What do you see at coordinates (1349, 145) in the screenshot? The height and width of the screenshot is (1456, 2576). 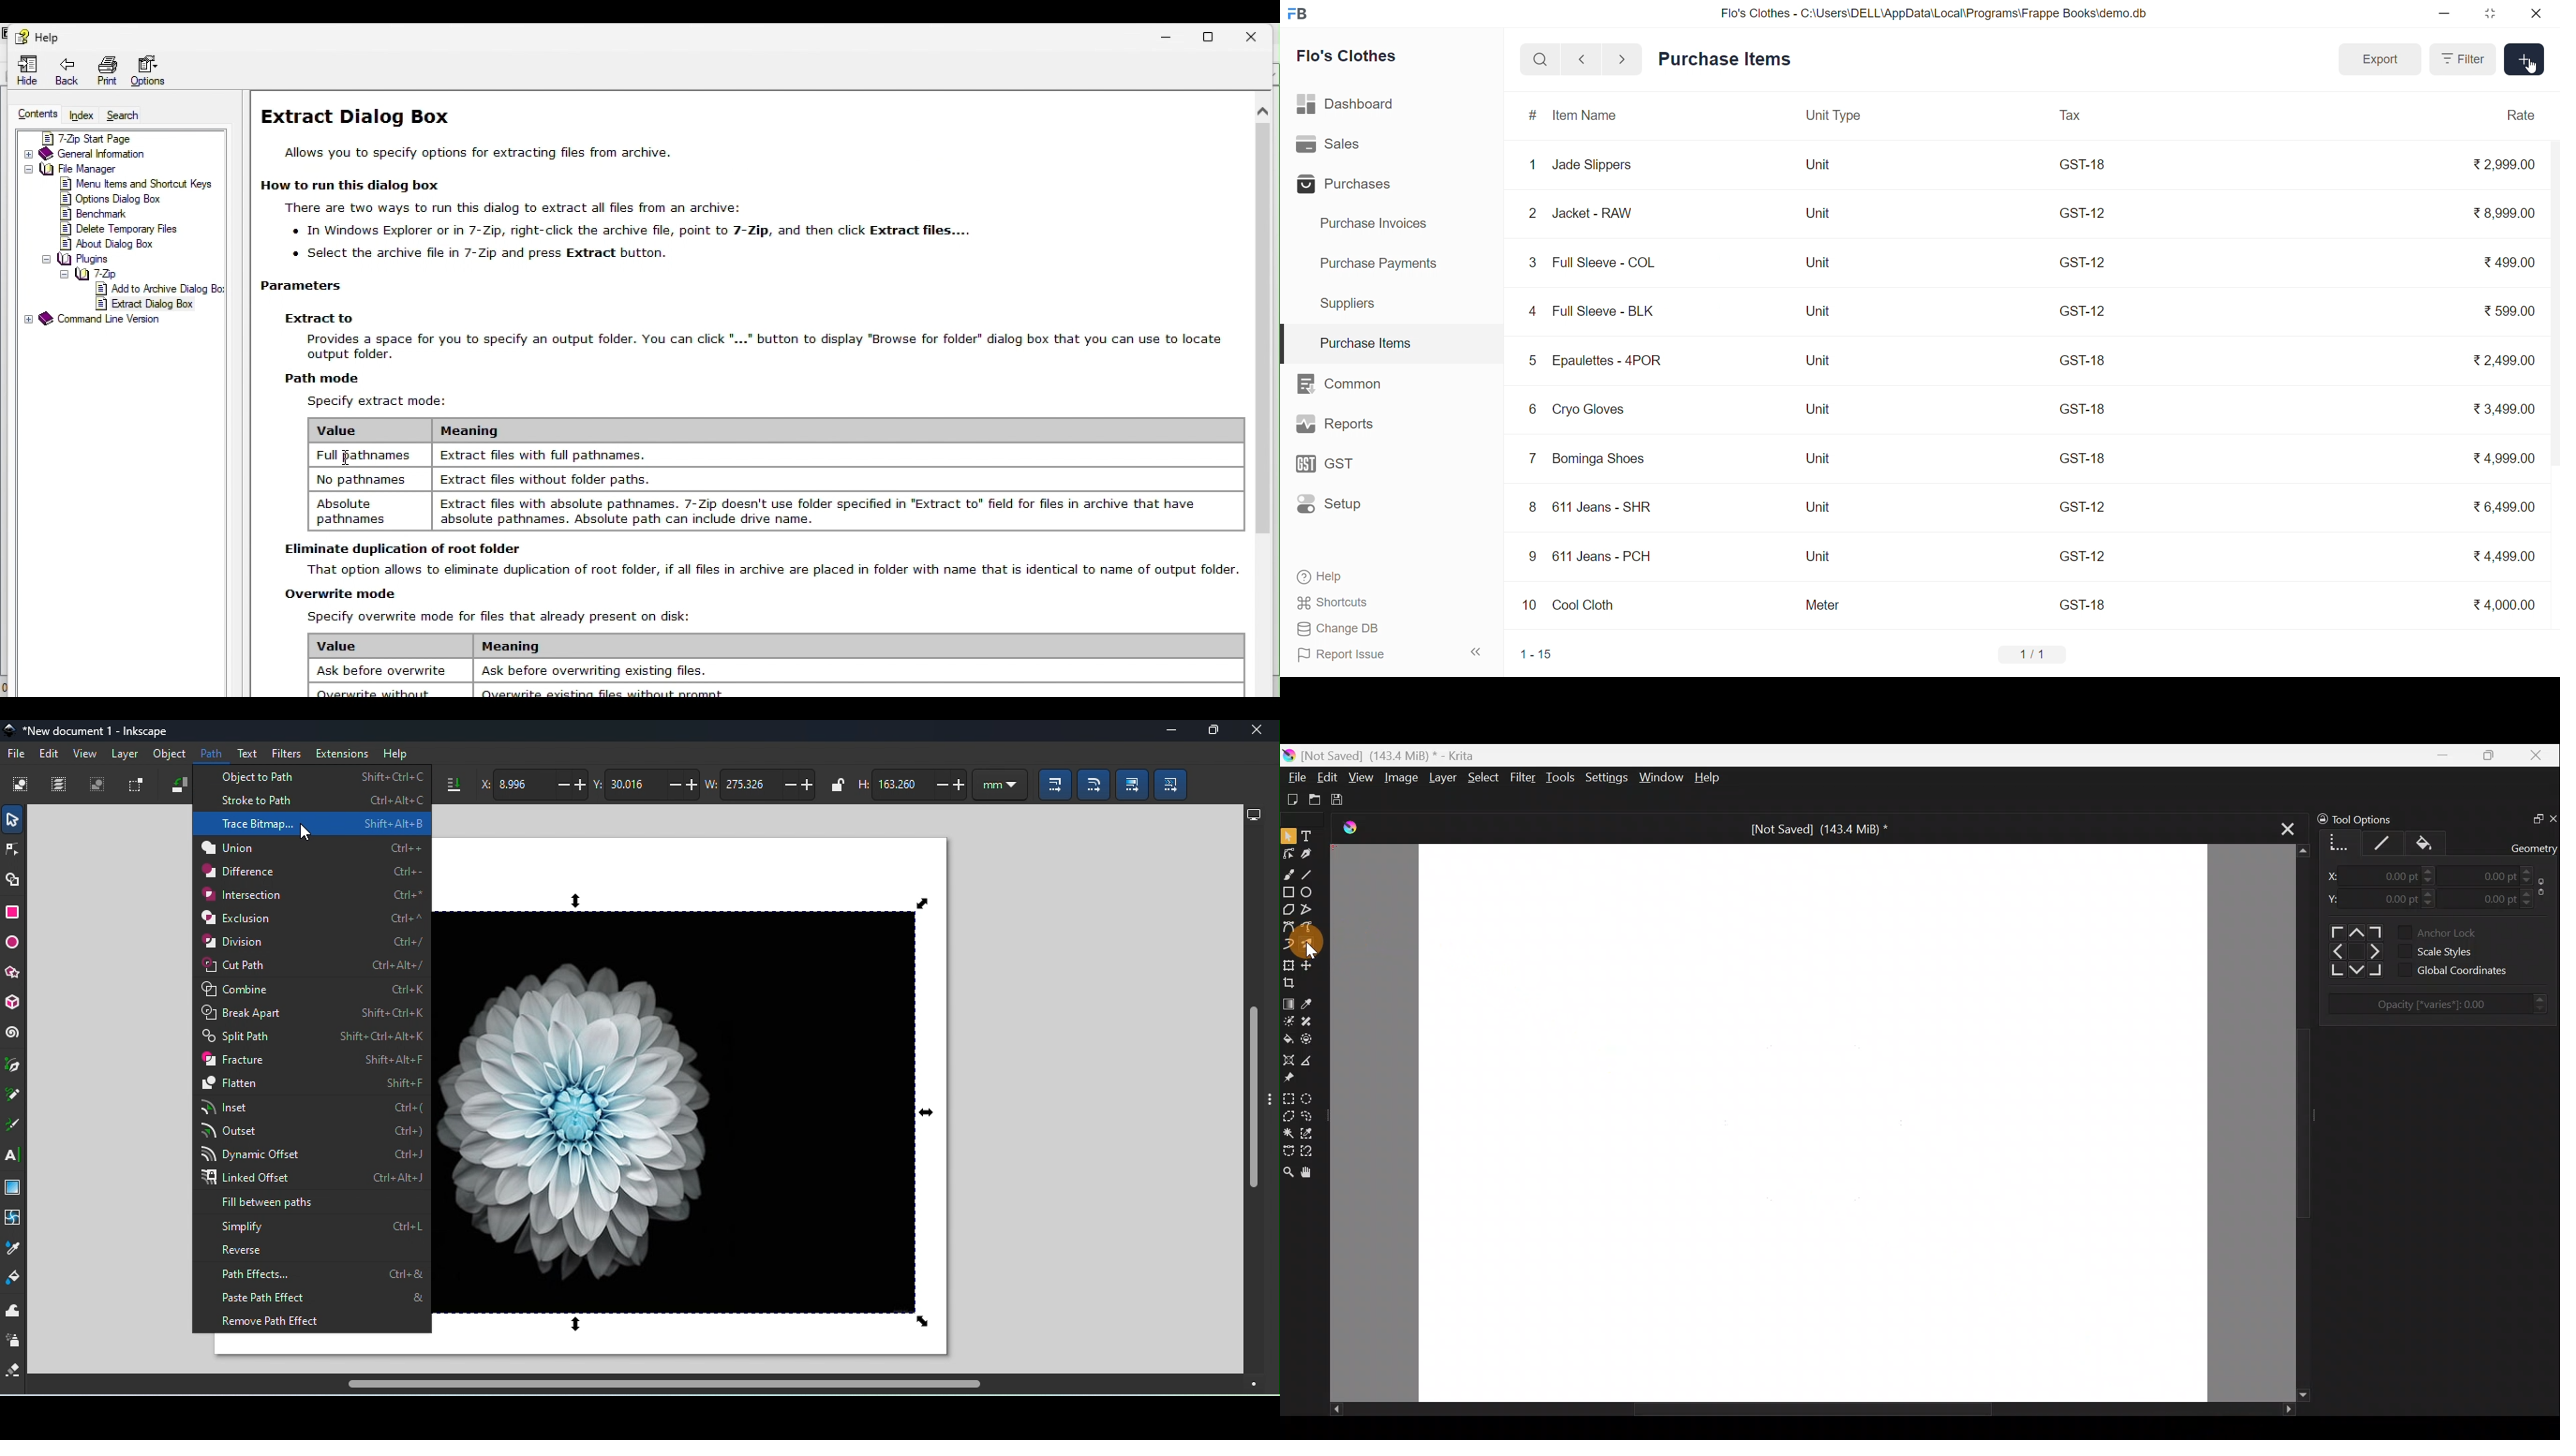 I see `Sales` at bounding box center [1349, 145].